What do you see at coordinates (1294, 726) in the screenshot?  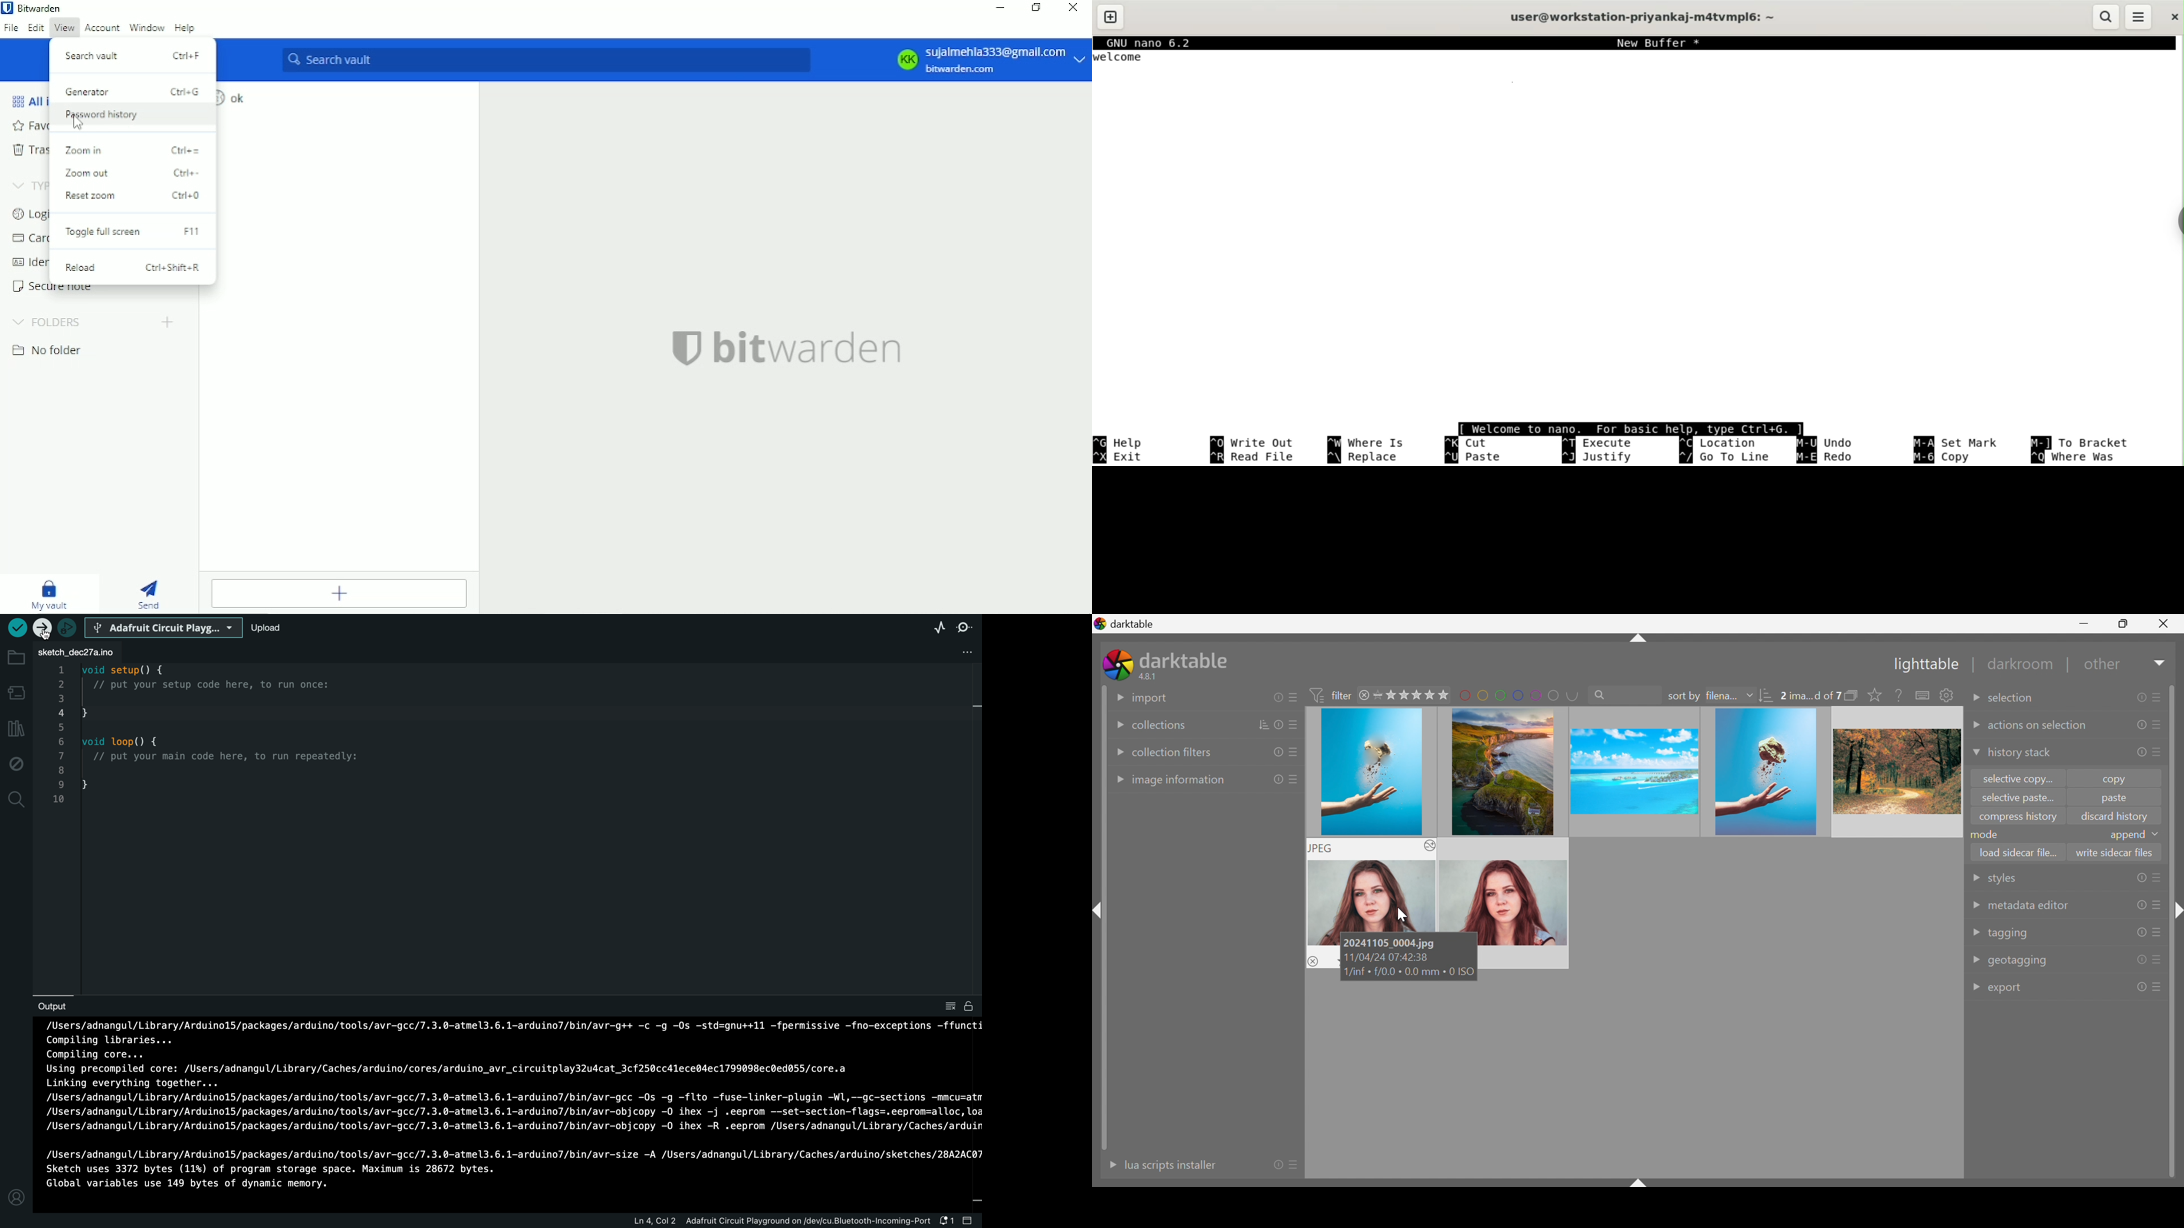 I see `presets` at bounding box center [1294, 726].